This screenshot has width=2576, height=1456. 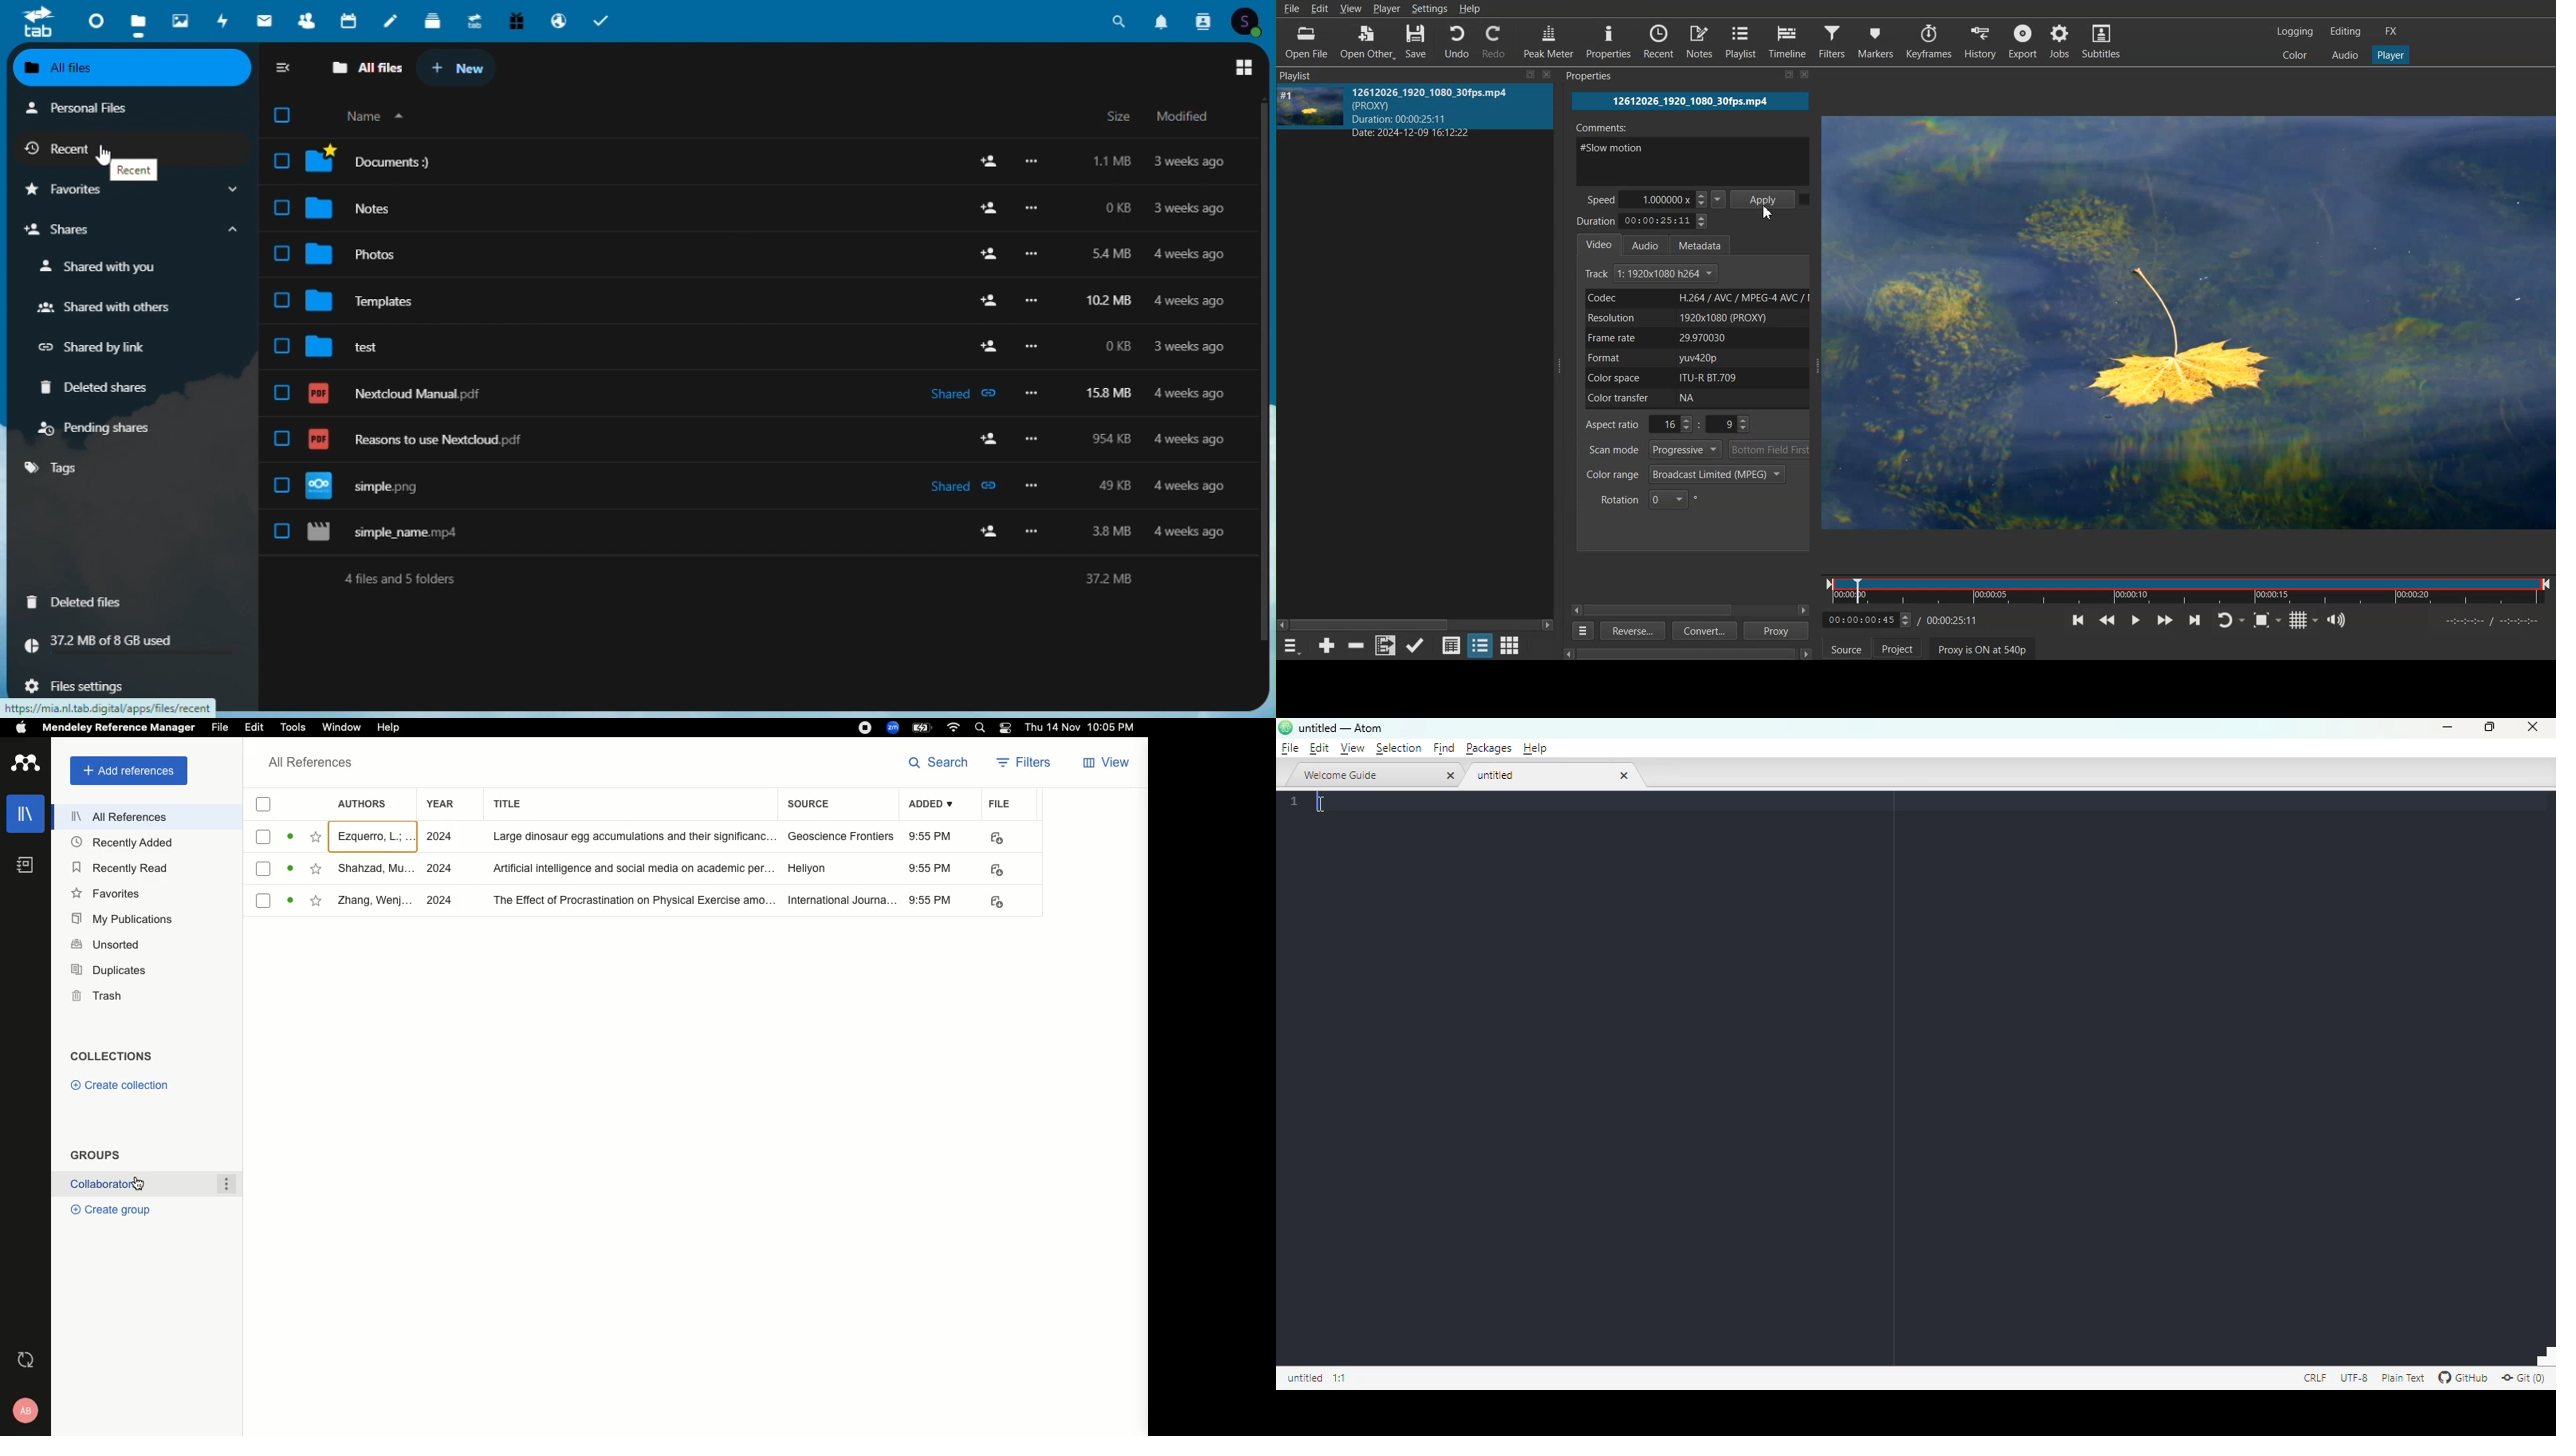 I want to click on Video, so click(x=1599, y=243).